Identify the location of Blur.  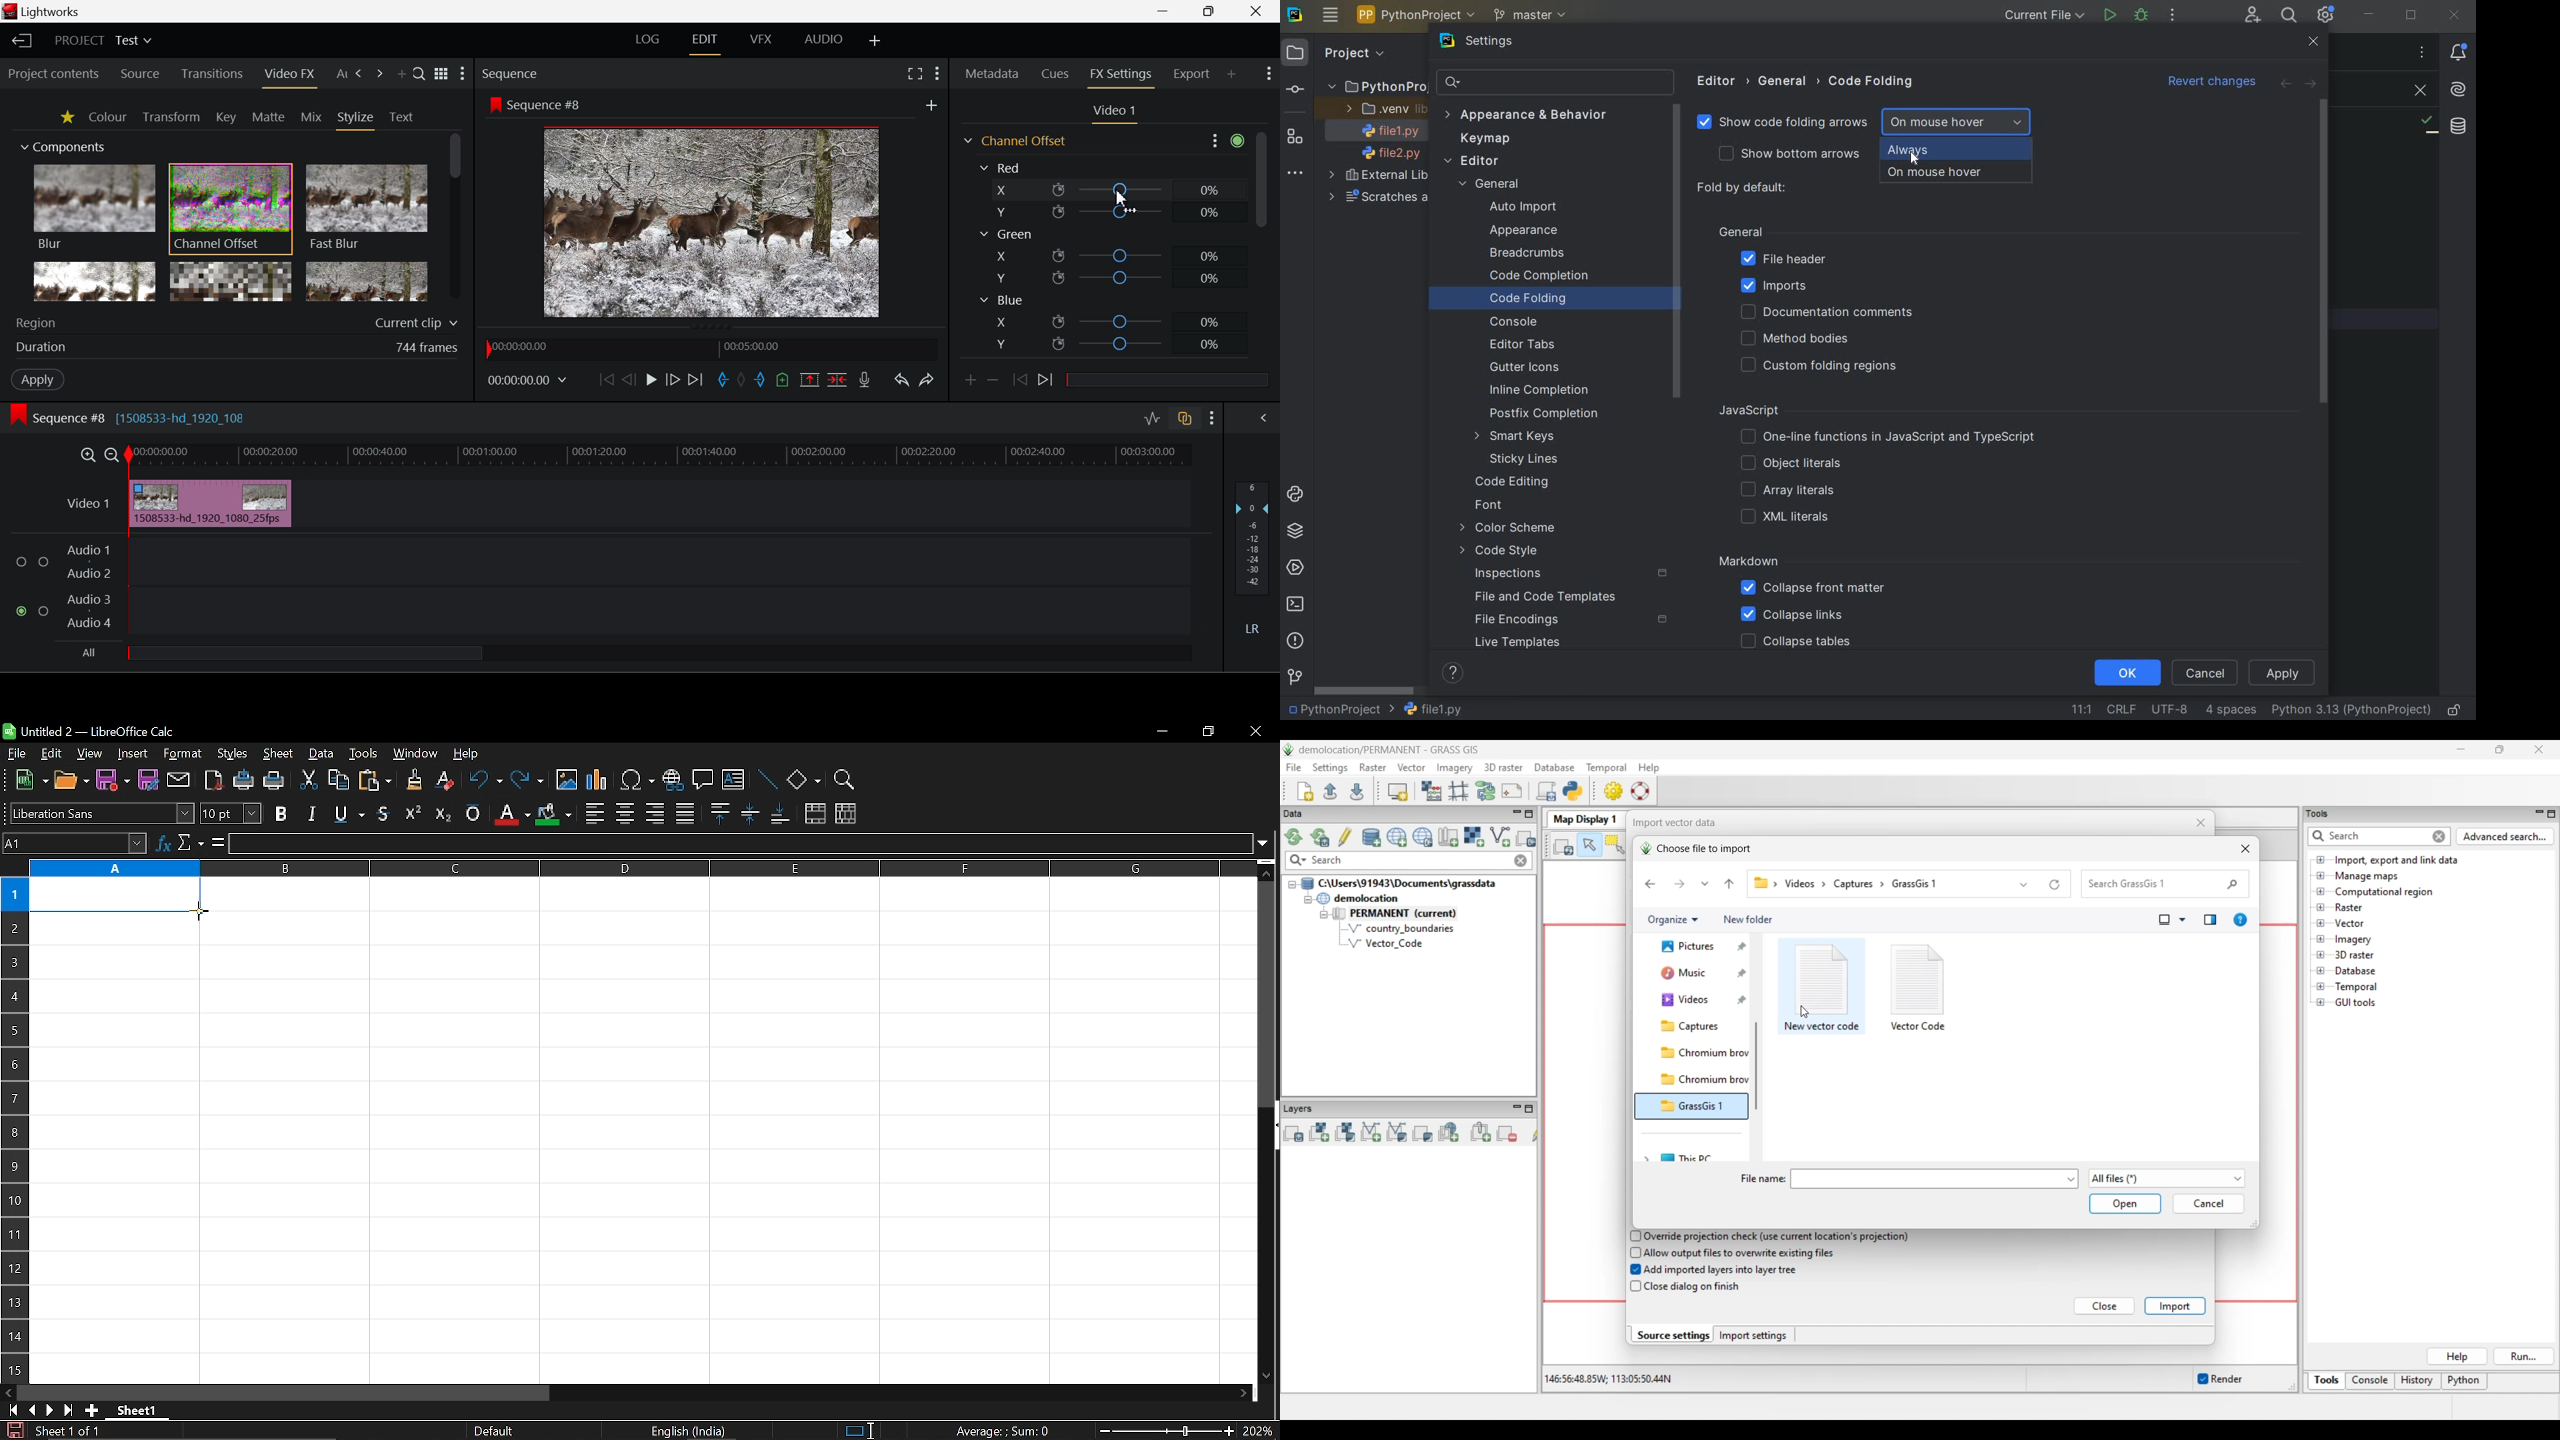
(93, 208).